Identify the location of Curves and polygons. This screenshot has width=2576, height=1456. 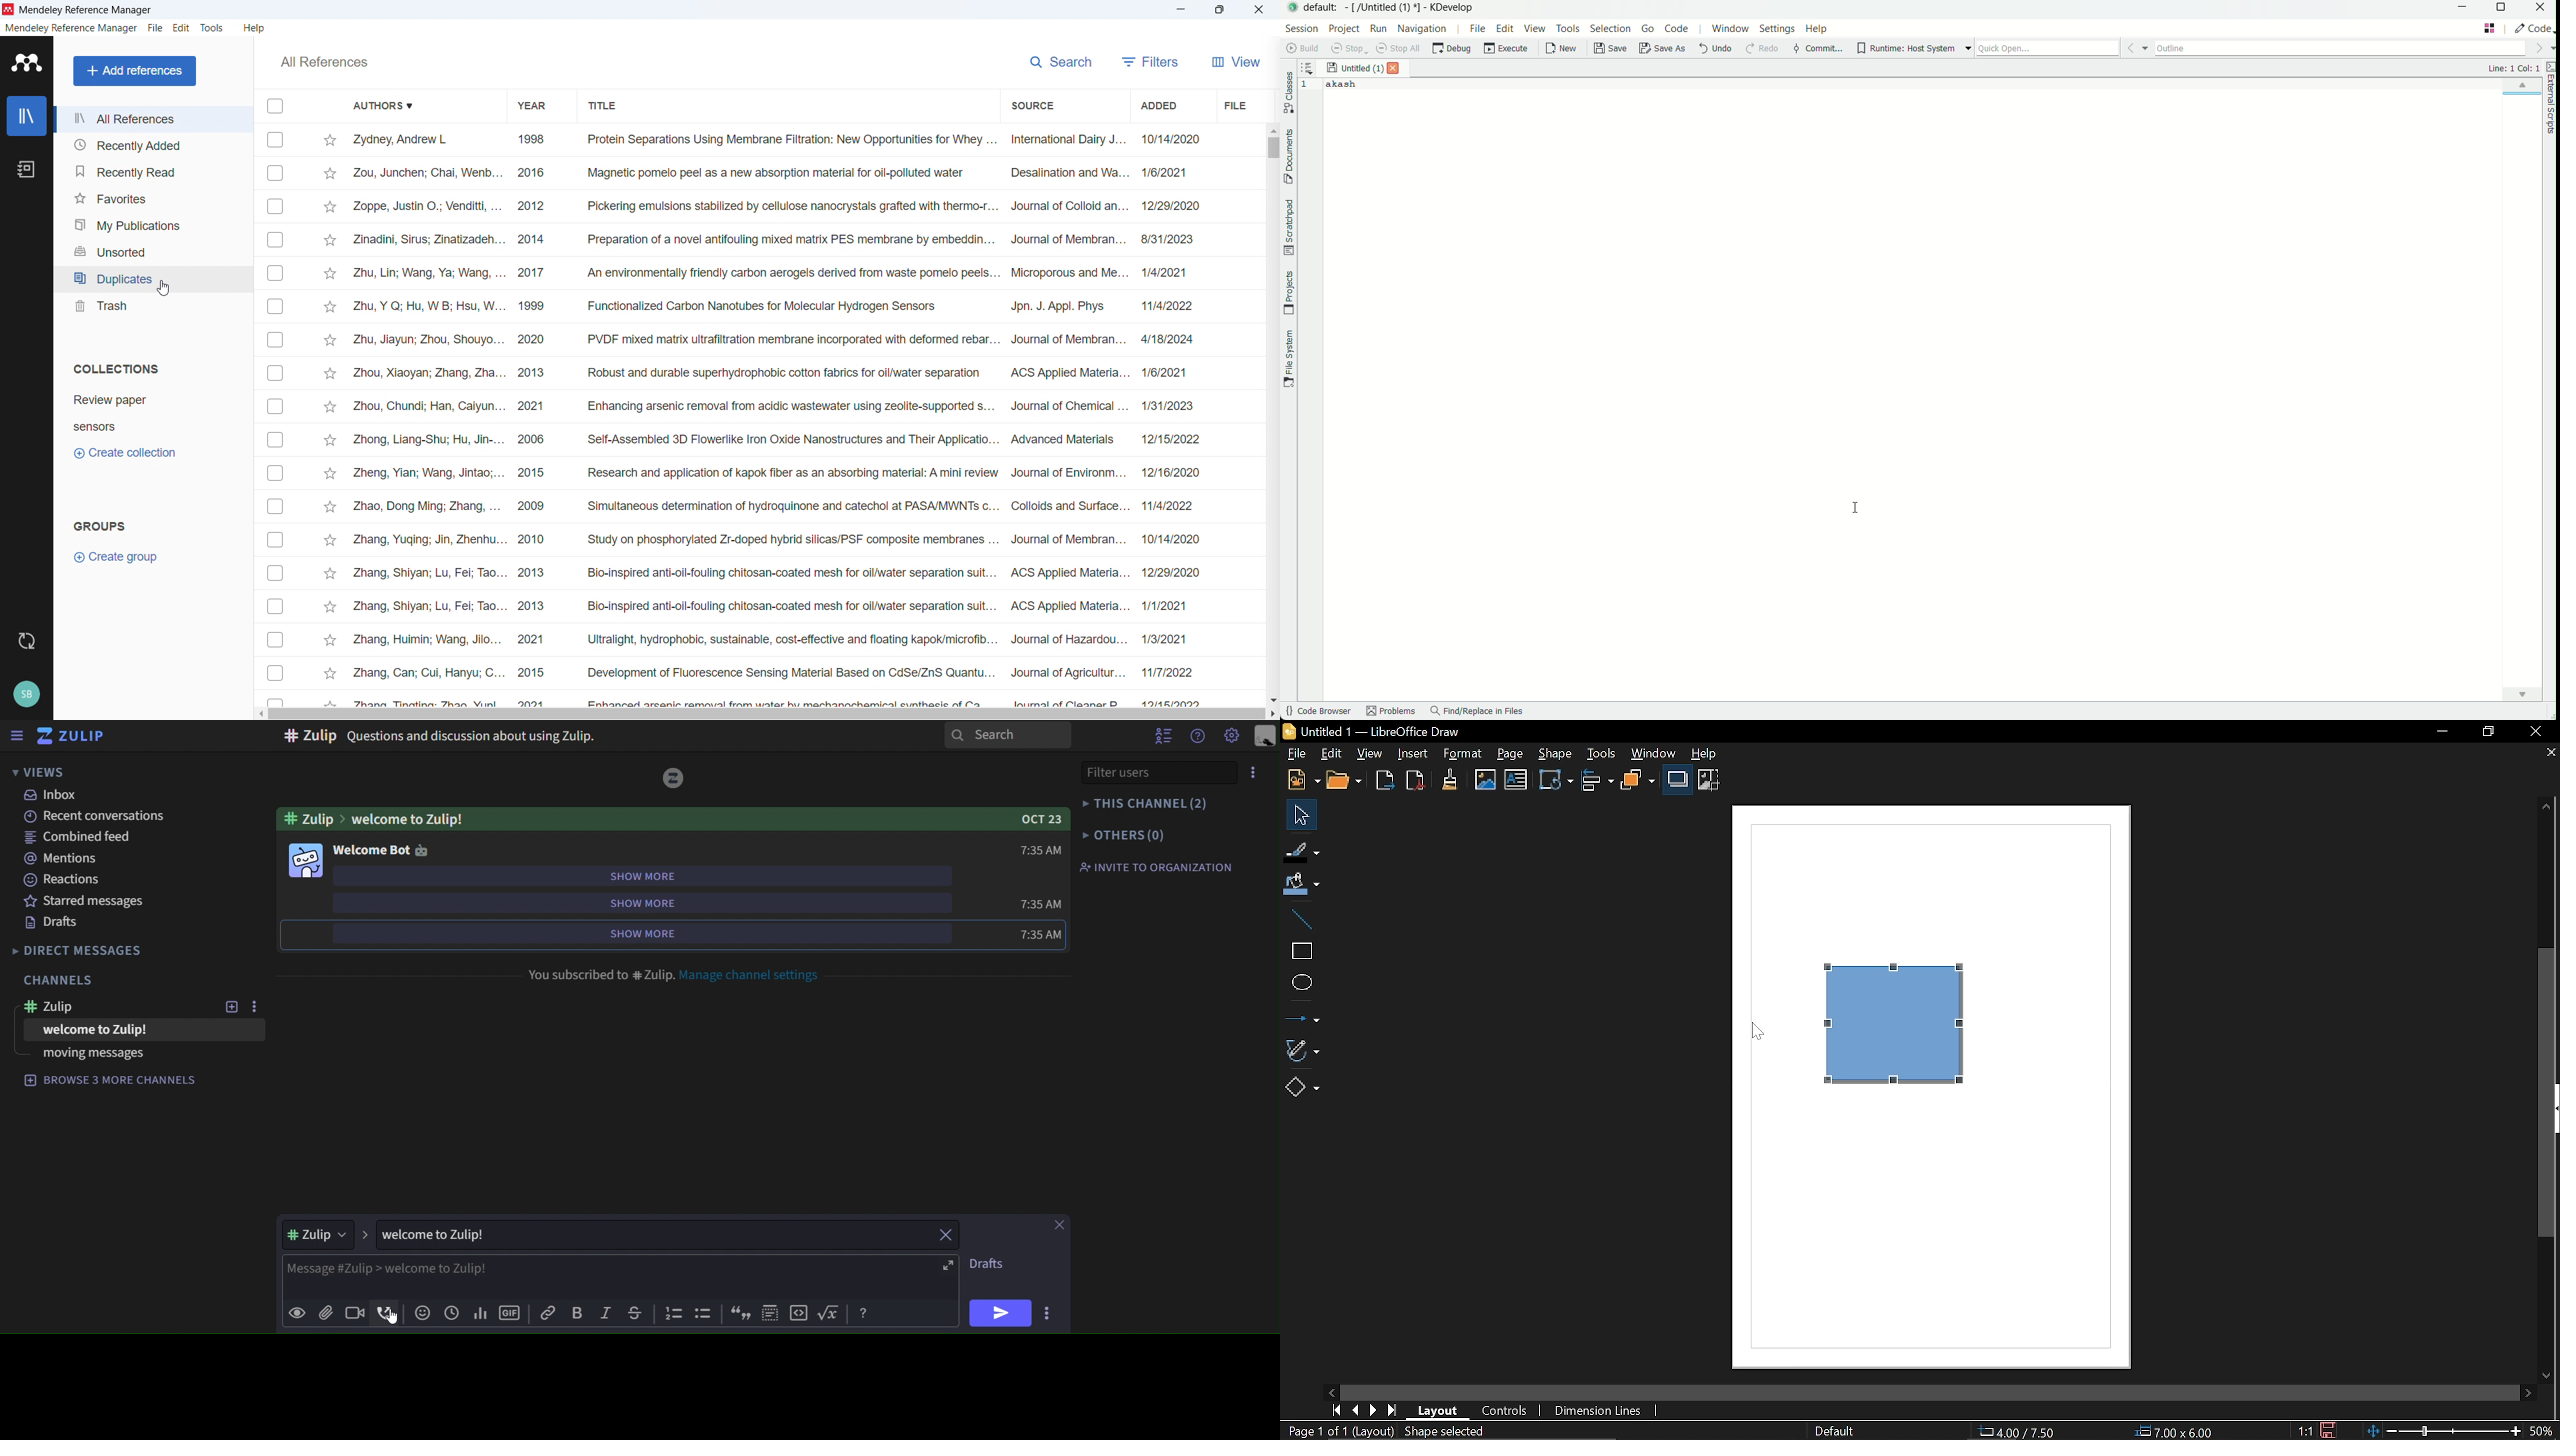
(1306, 1049).